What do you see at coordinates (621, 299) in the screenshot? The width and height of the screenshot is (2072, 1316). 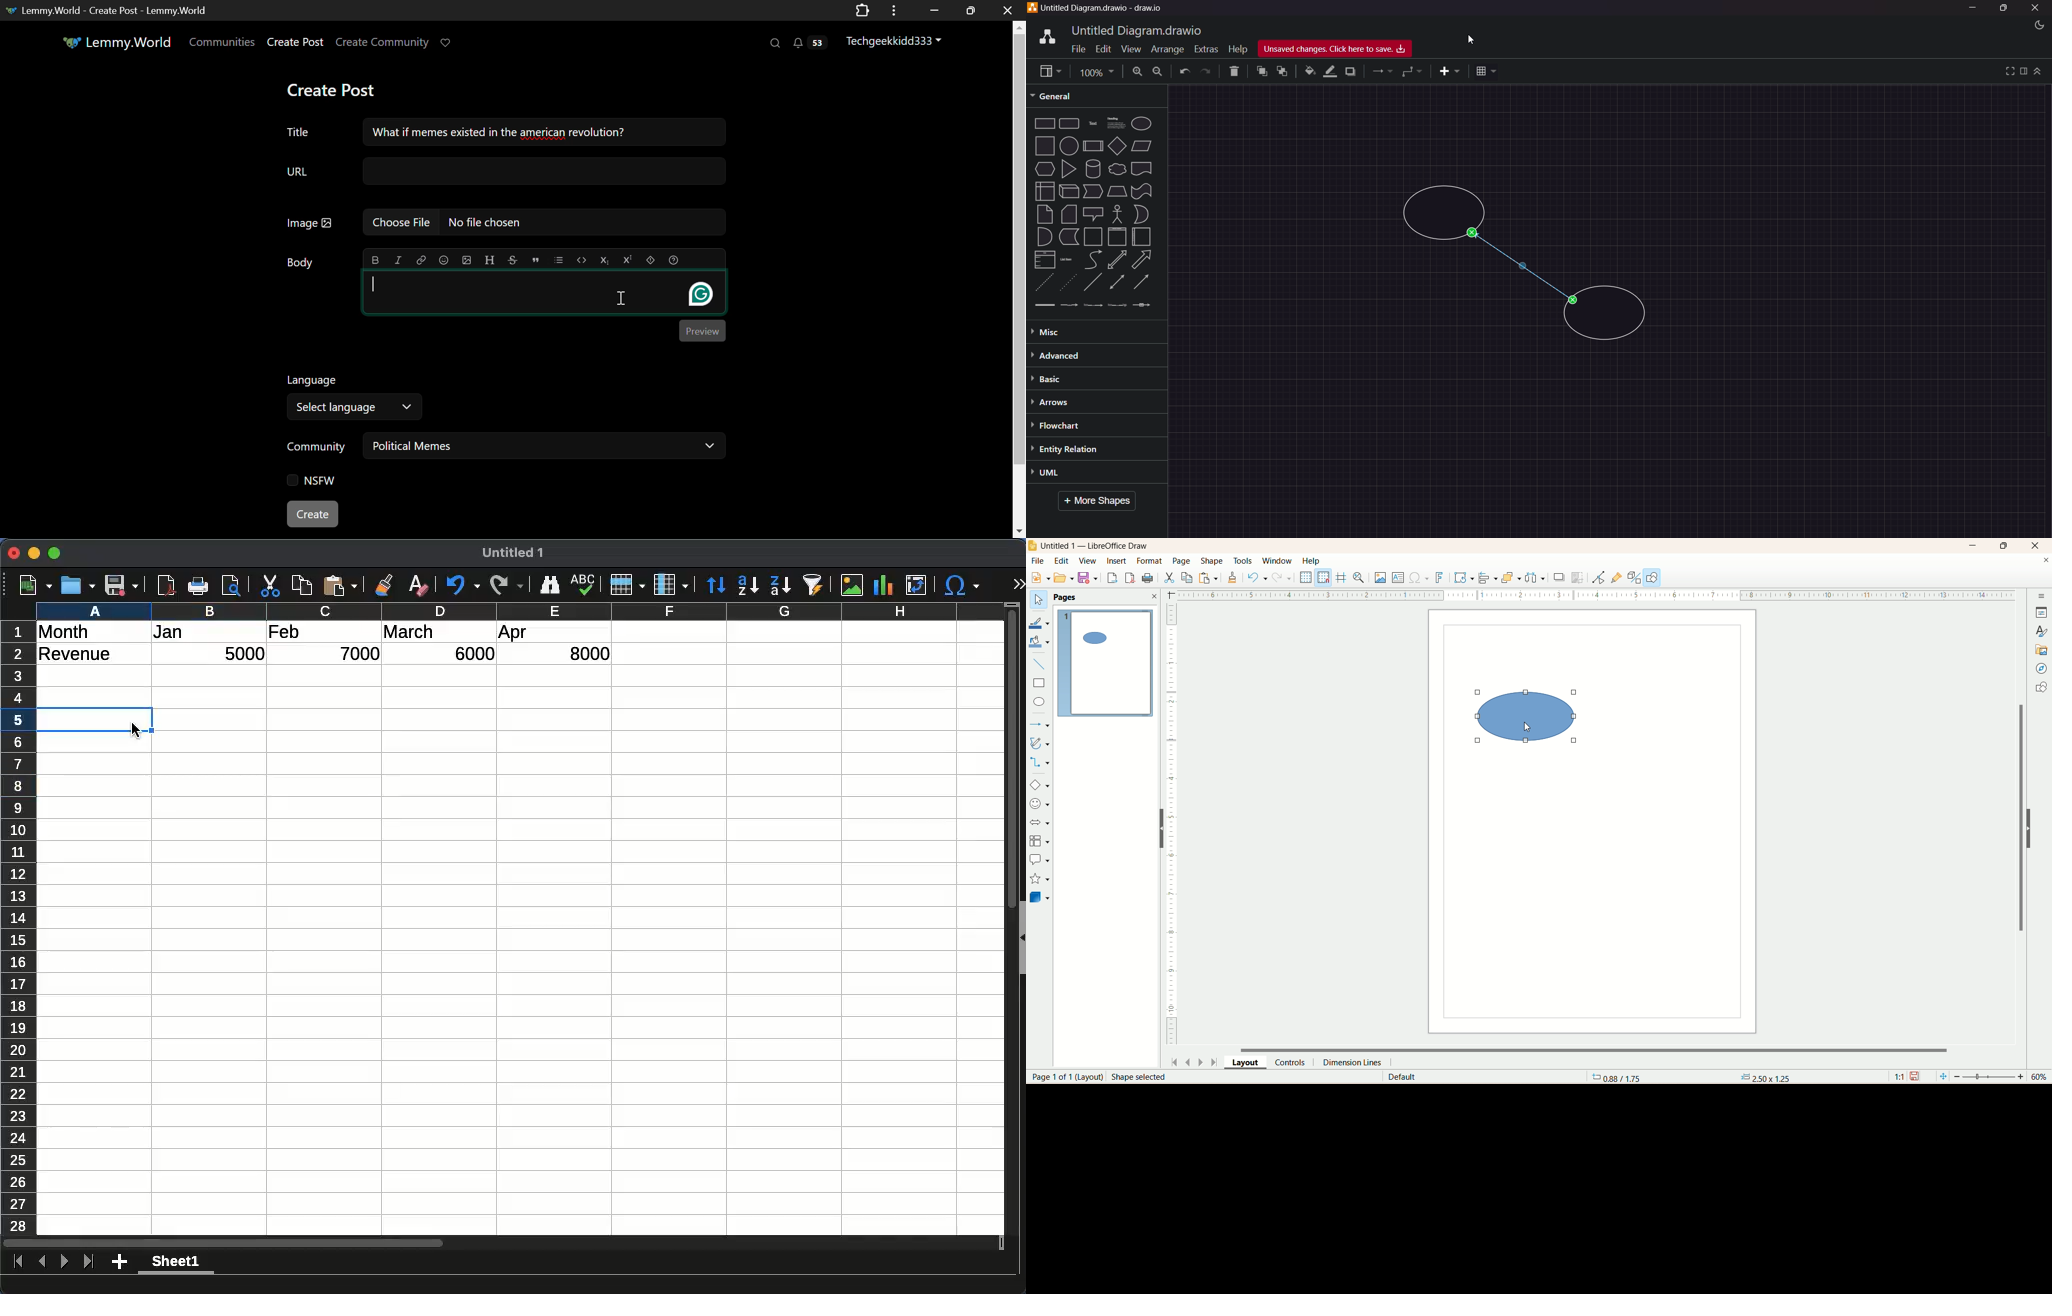 I see `Cursor Position` at bounding box center [621, 299].